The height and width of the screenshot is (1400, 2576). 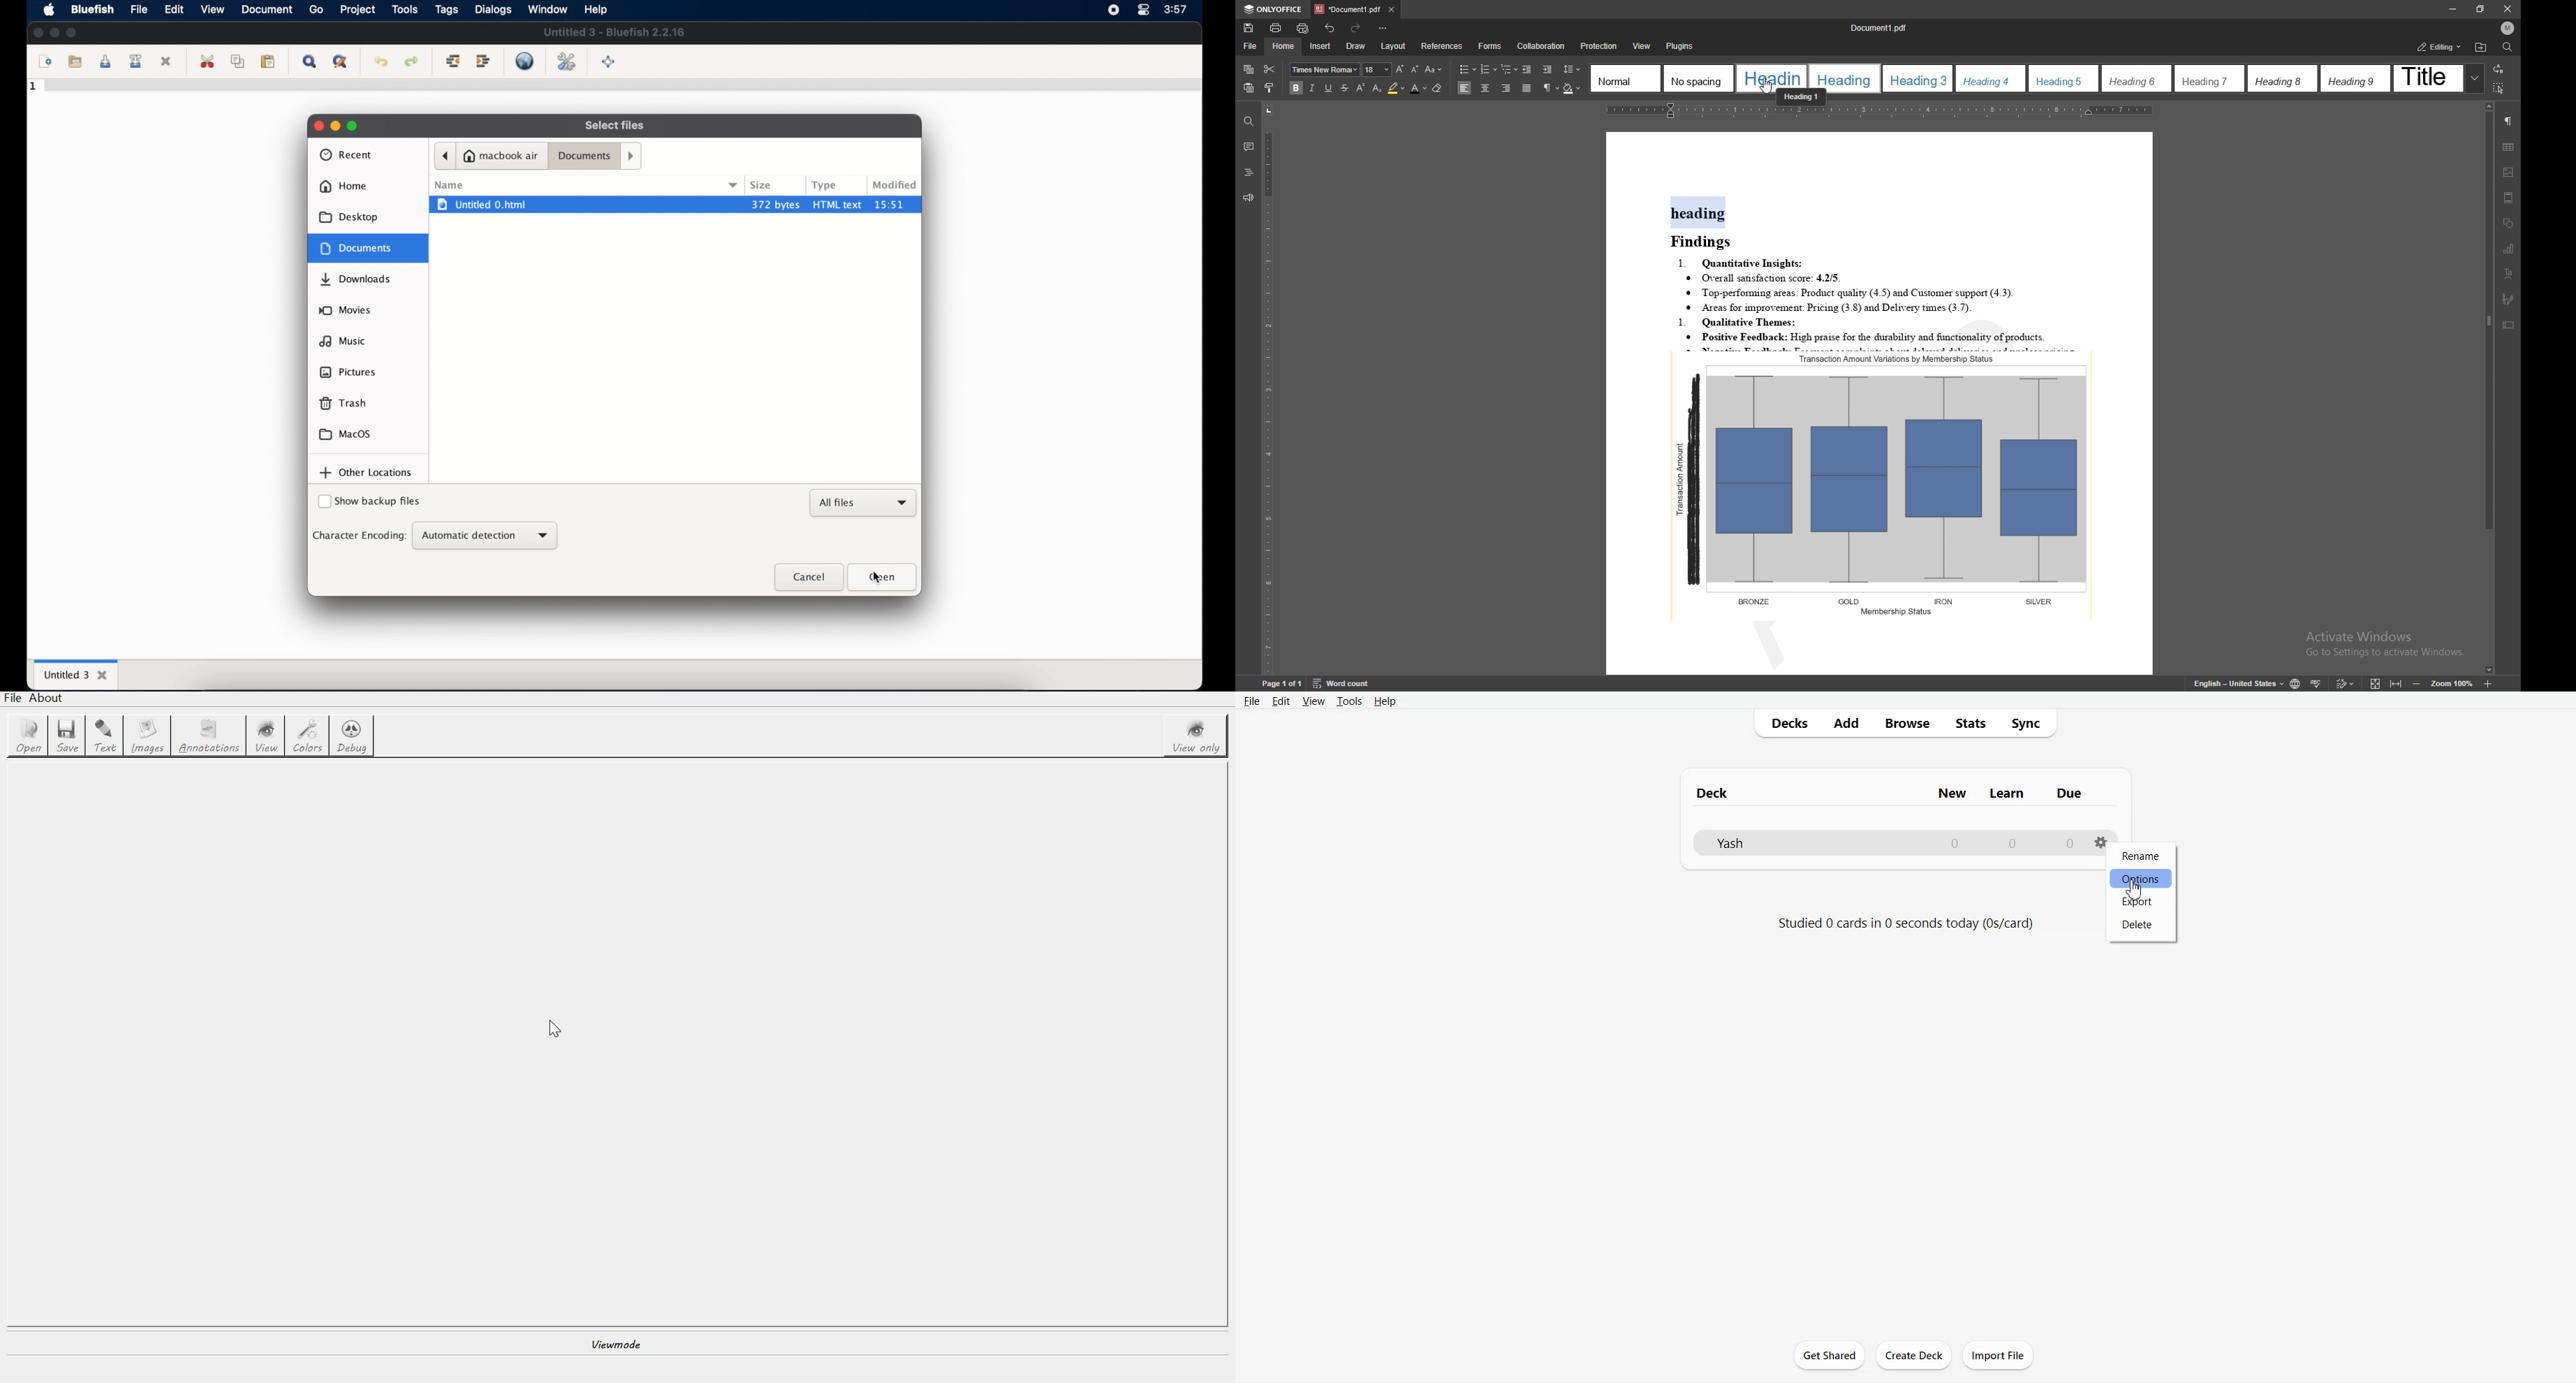 I want to click on paragraph, so click(x=2509, y=121).